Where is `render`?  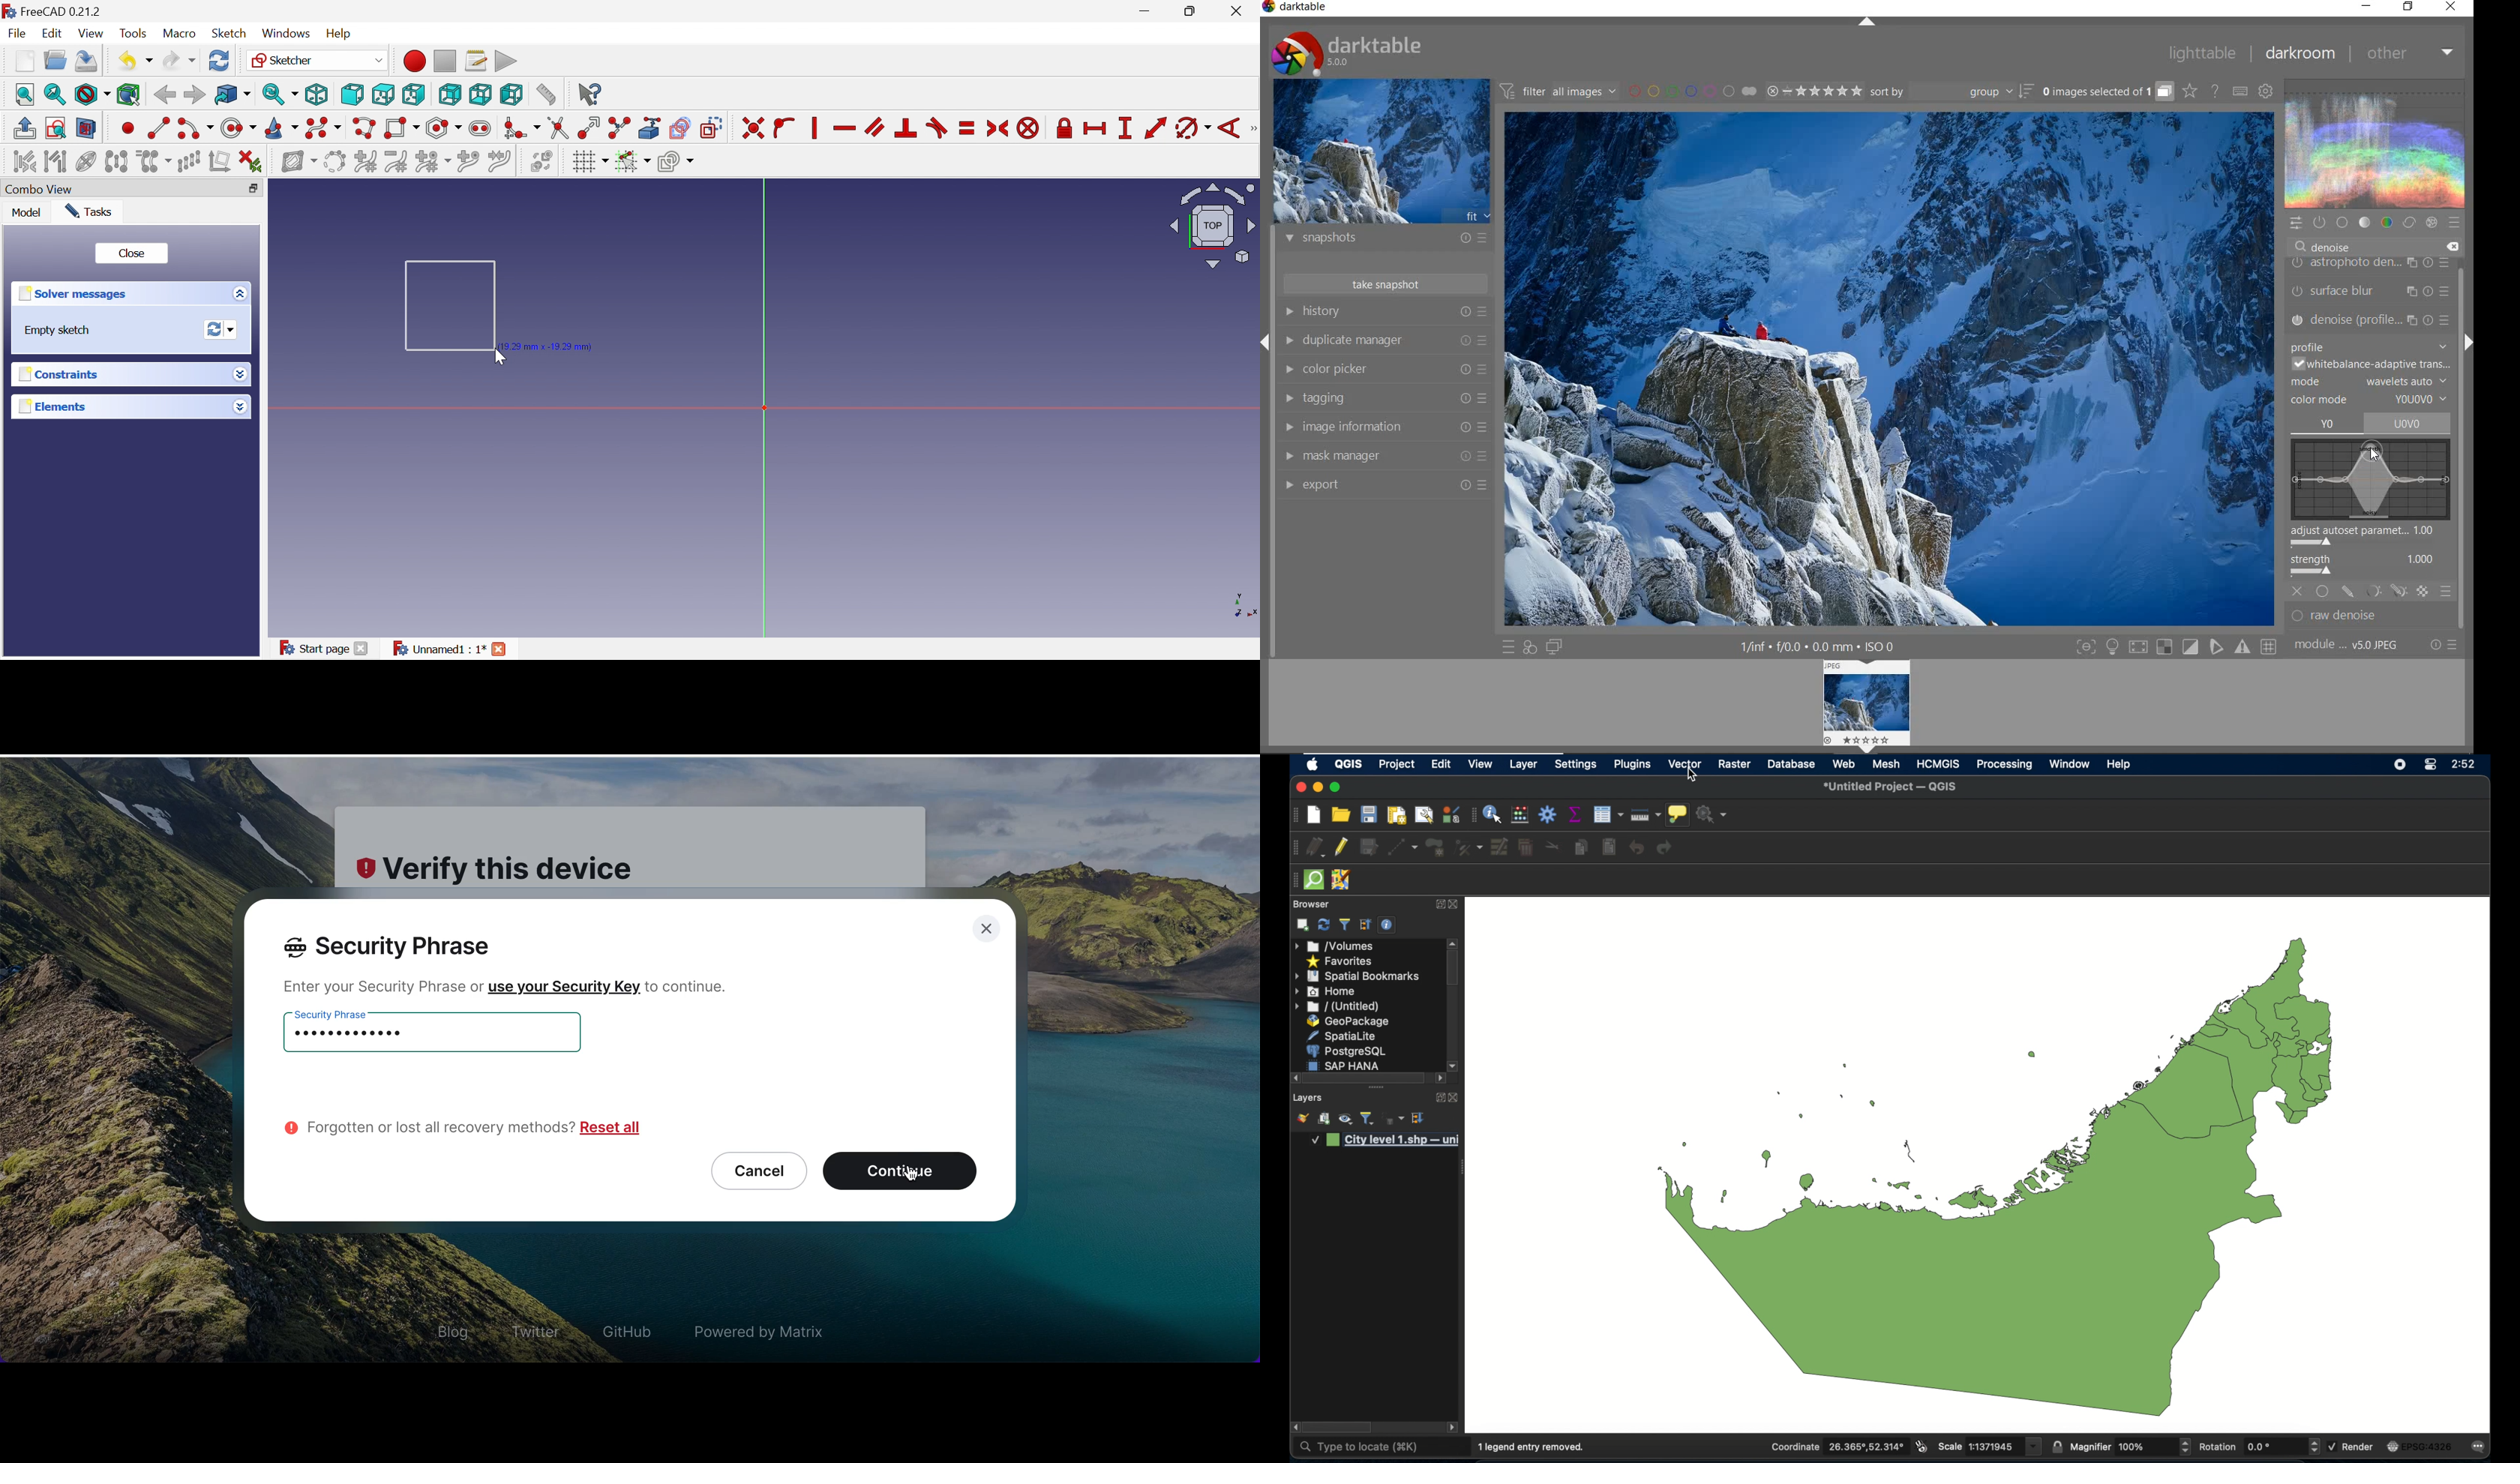
render is located at coordinates (2353, 1447).